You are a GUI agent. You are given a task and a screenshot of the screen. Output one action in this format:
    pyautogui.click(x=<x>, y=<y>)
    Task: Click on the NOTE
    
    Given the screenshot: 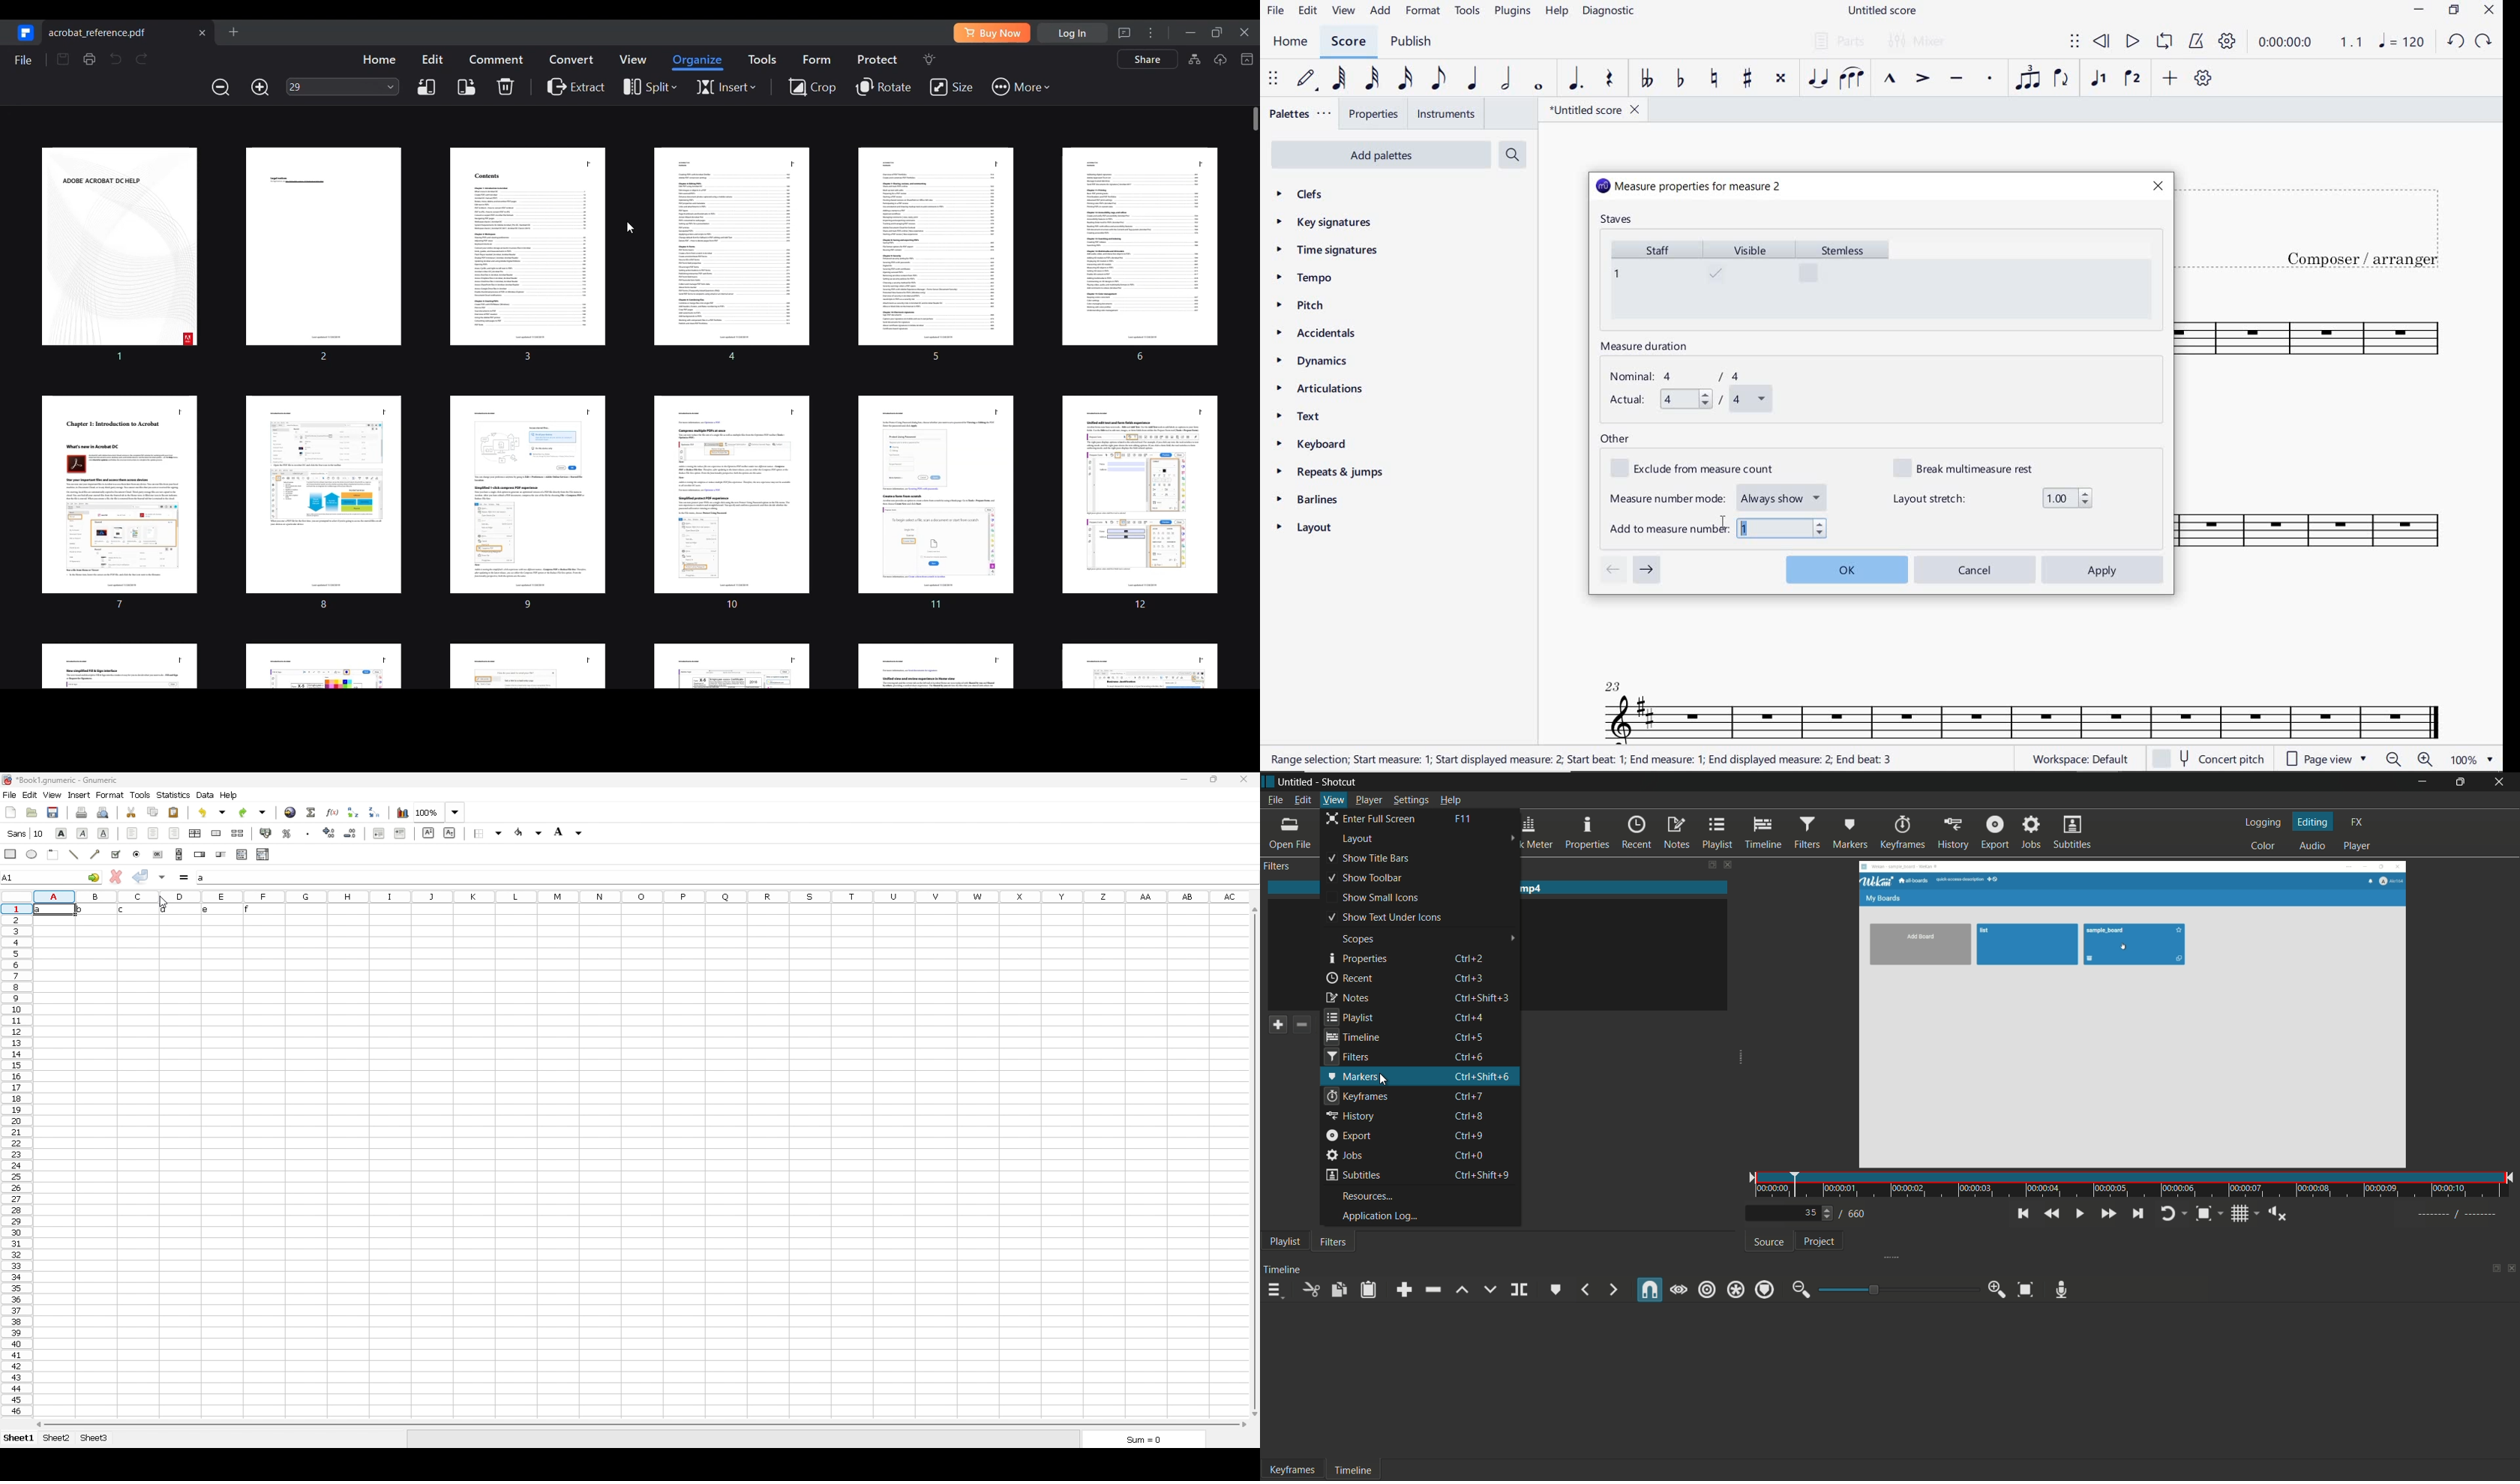 What is the action you would take?
    pyautogui.click(x=2401, y=42)
    